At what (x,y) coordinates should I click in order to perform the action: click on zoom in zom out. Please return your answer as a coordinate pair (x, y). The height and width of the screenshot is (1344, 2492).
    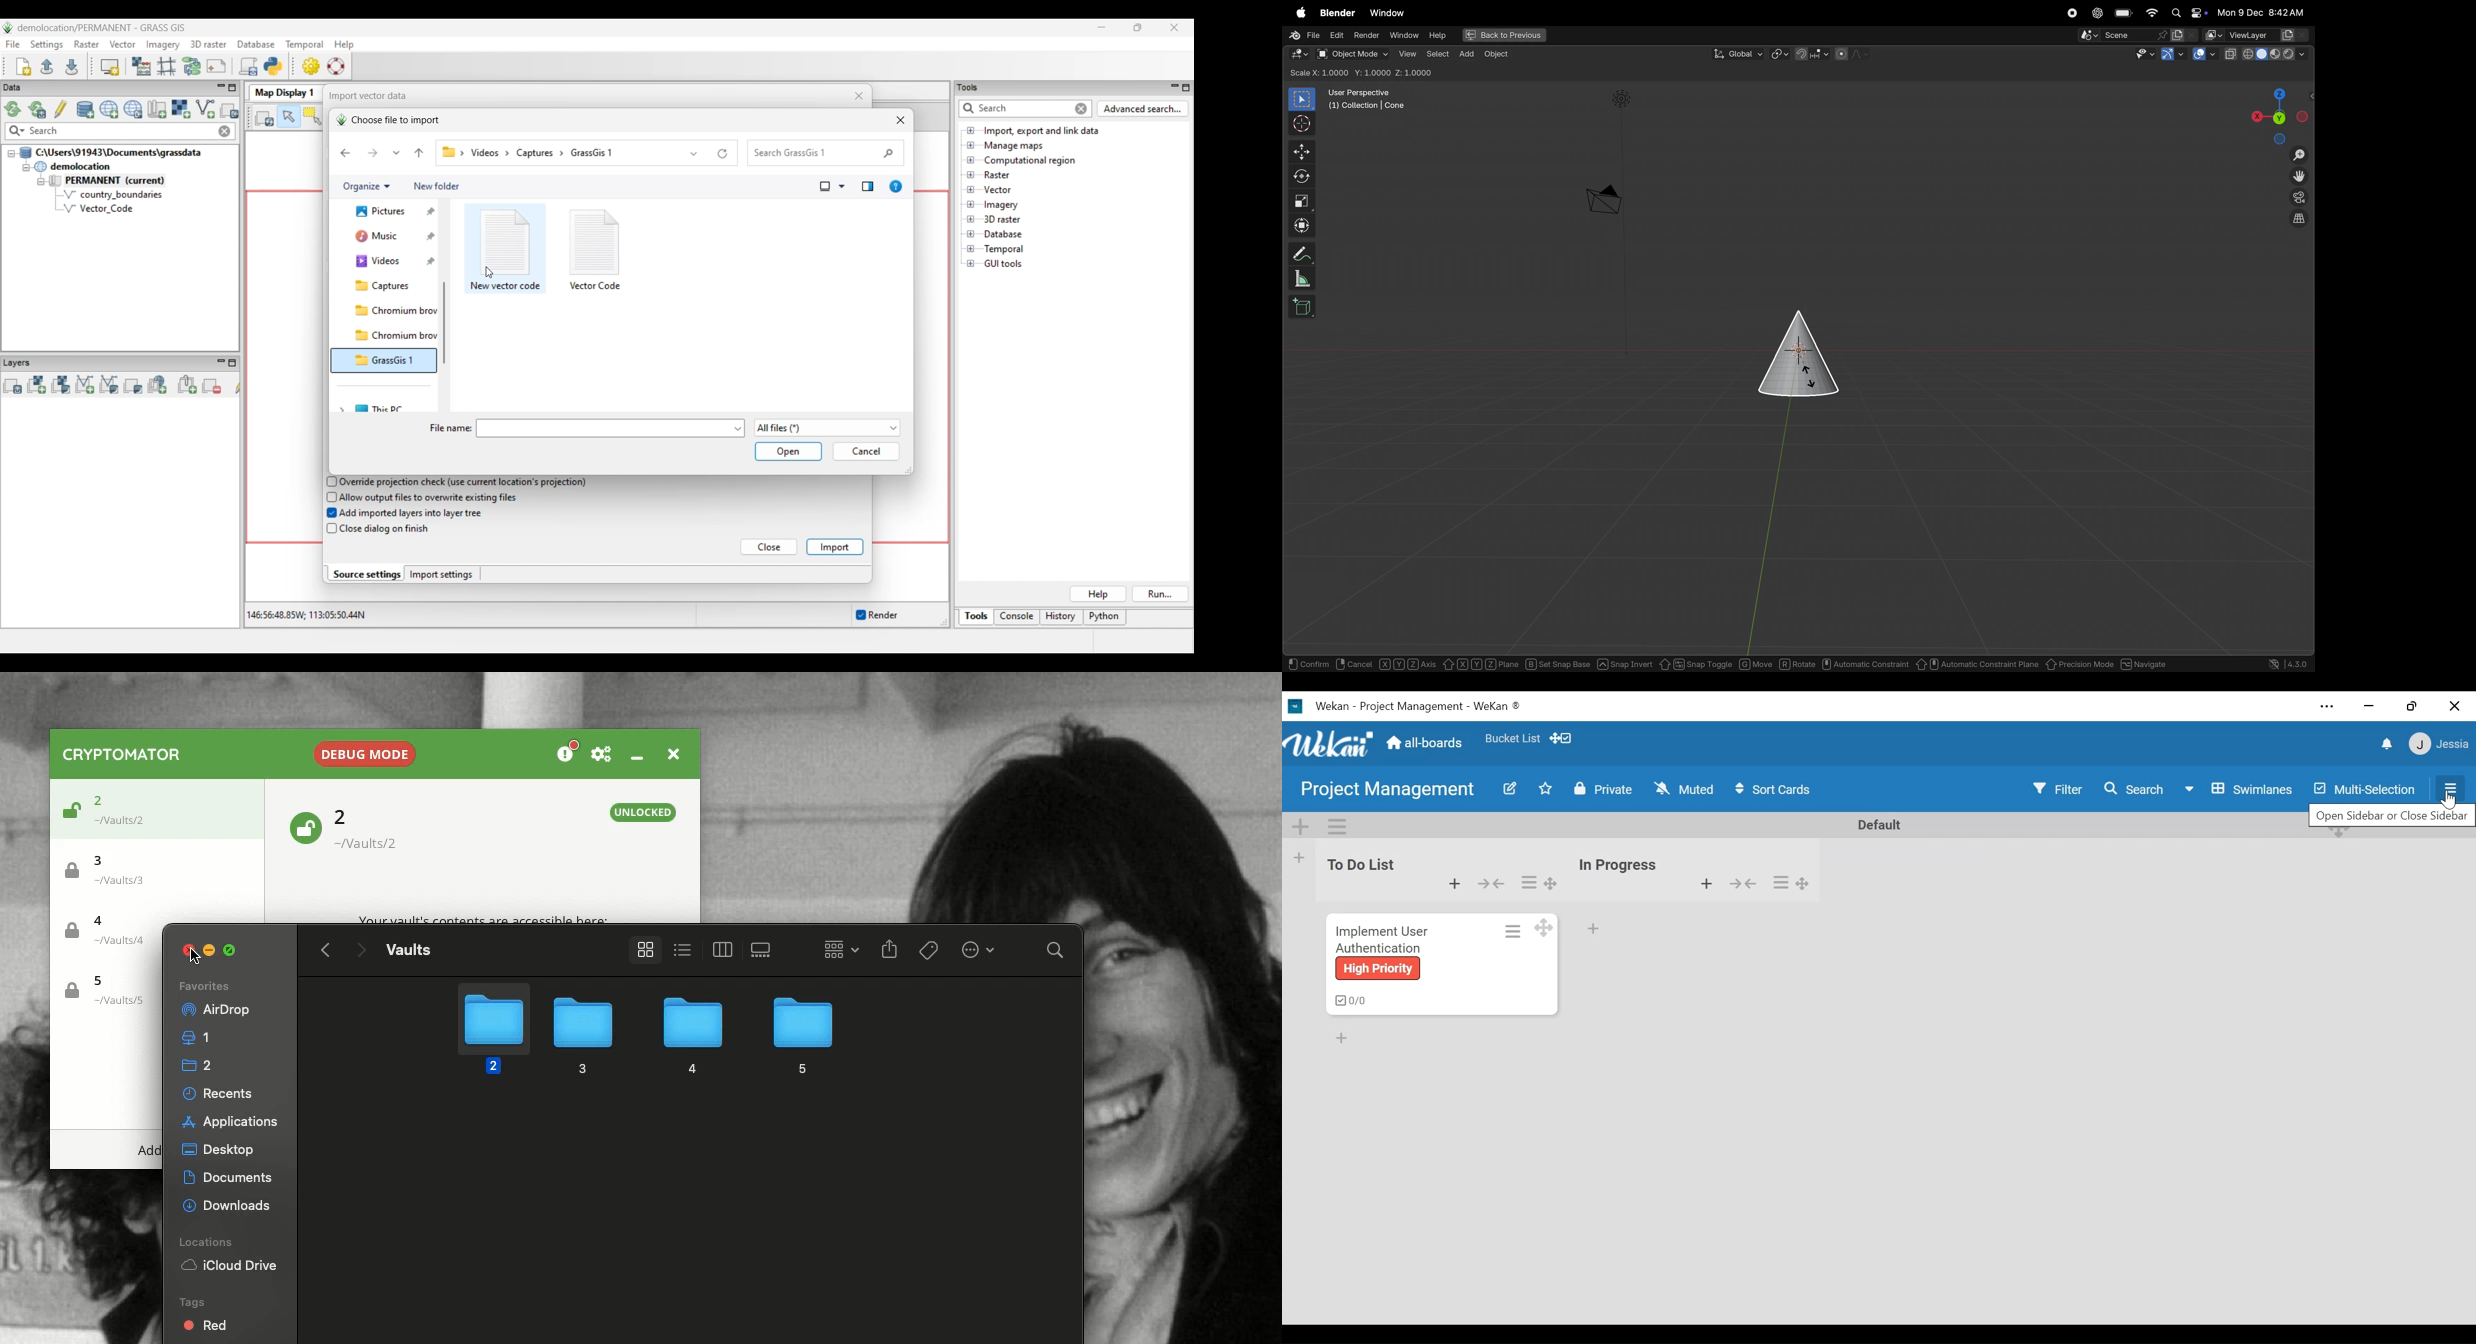
    Looking at the image, I should click on (2301, 155).